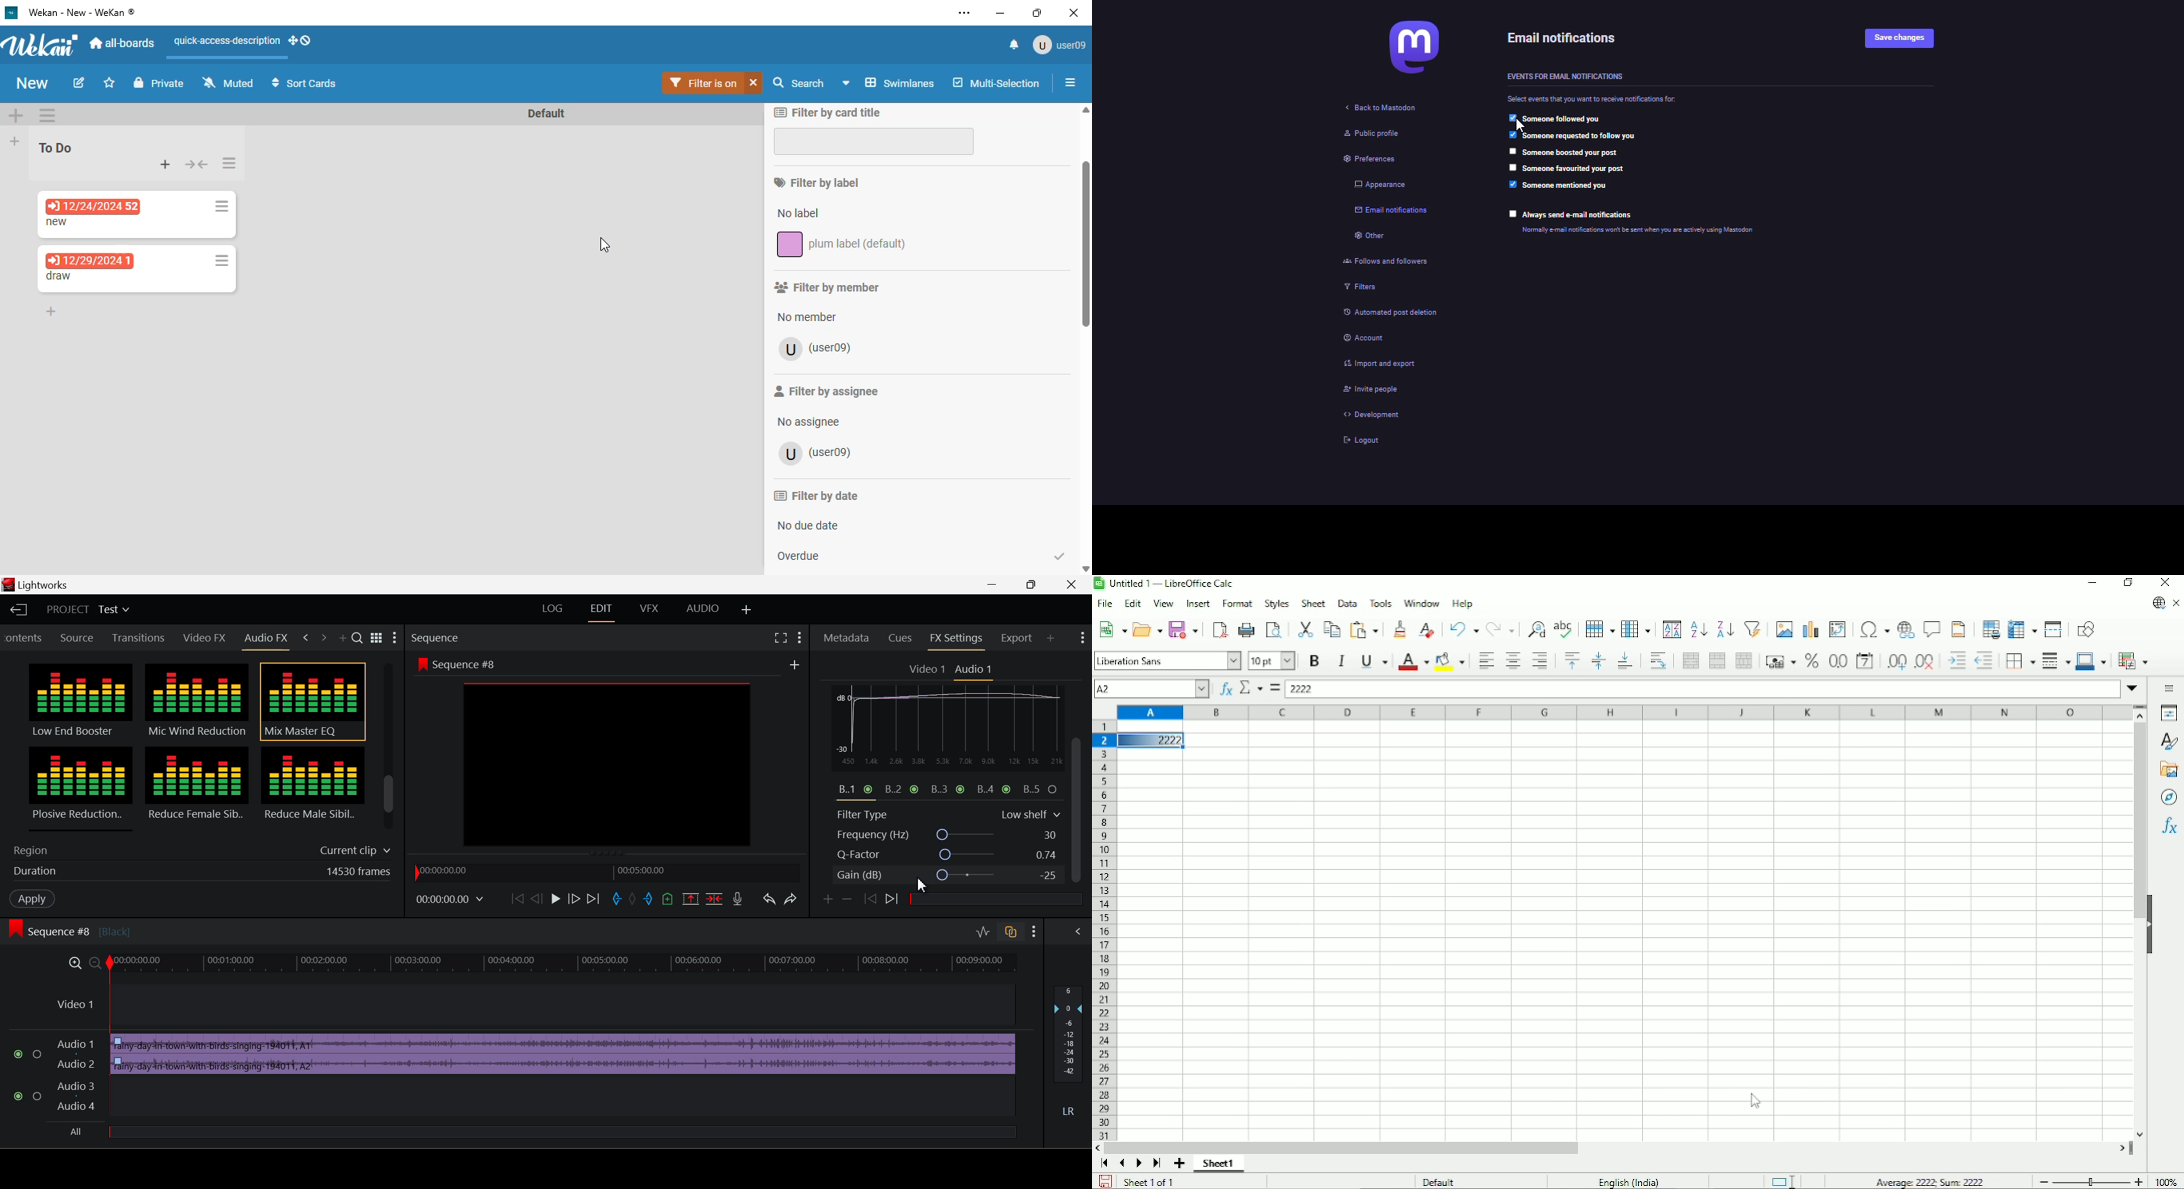 This screenshot has height=1204, width=2184. I want to click on Print, so click(1246, 630).